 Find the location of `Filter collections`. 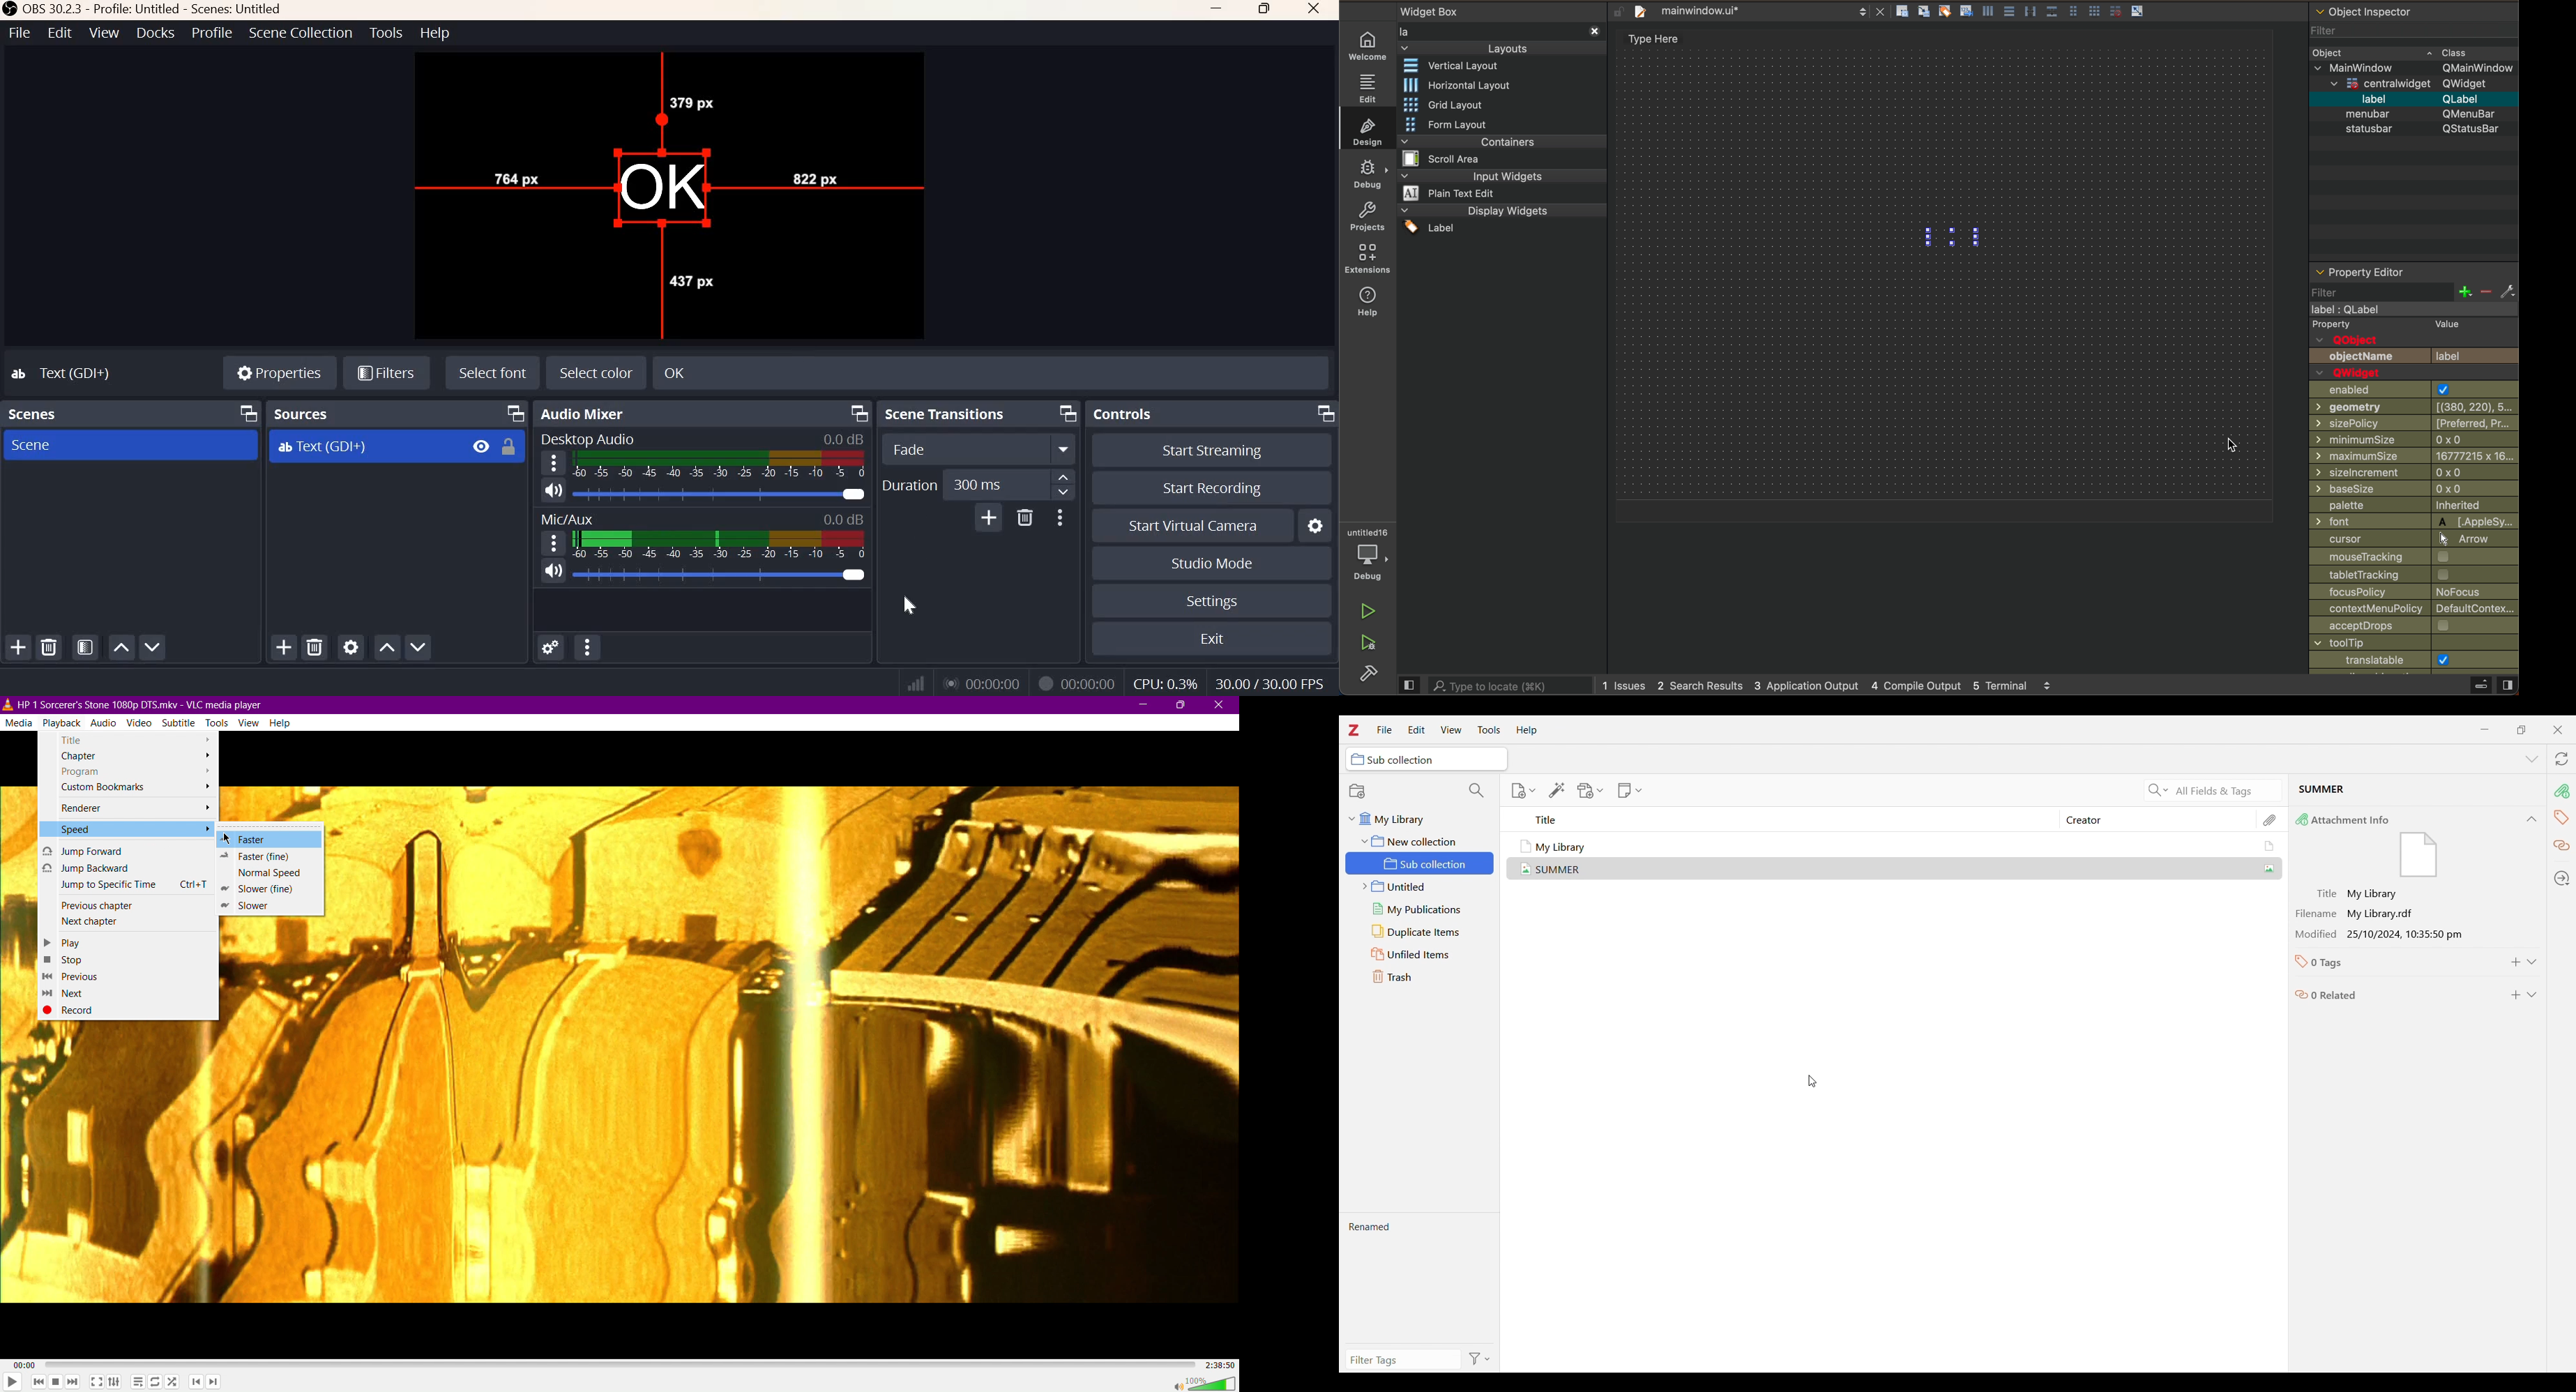

Filter collections is located at coordinates (1477, 790).